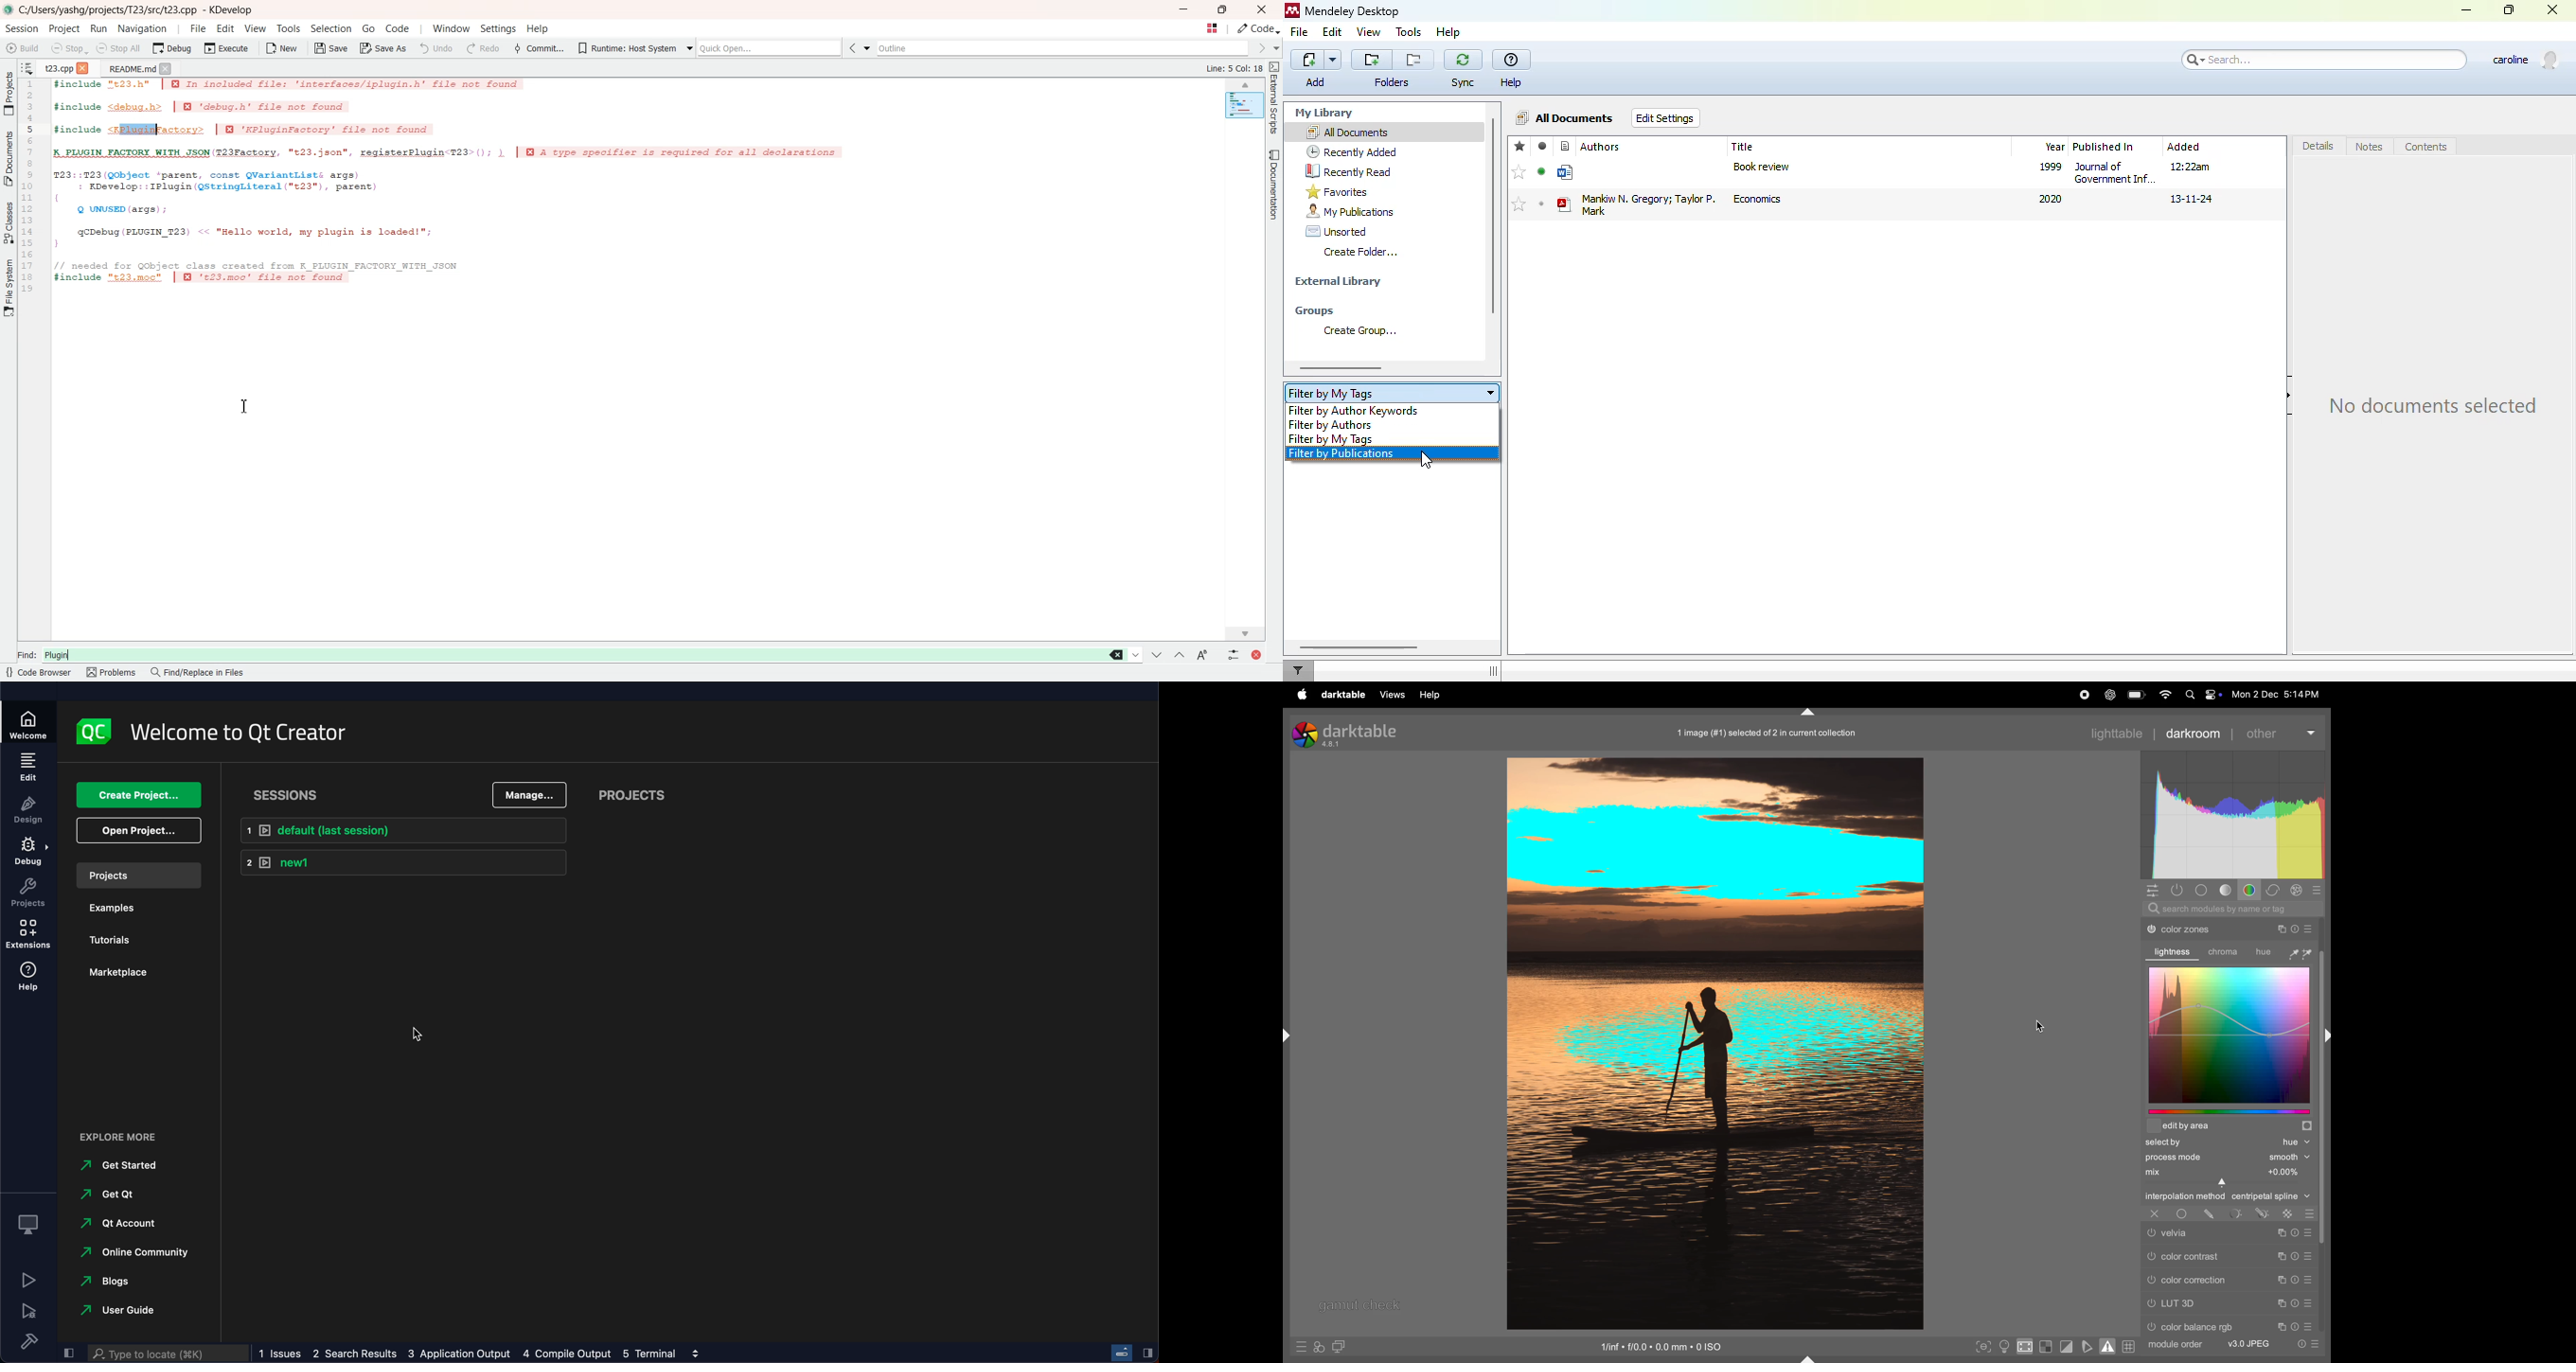  I want to click on Image, so click(1714, 1043).